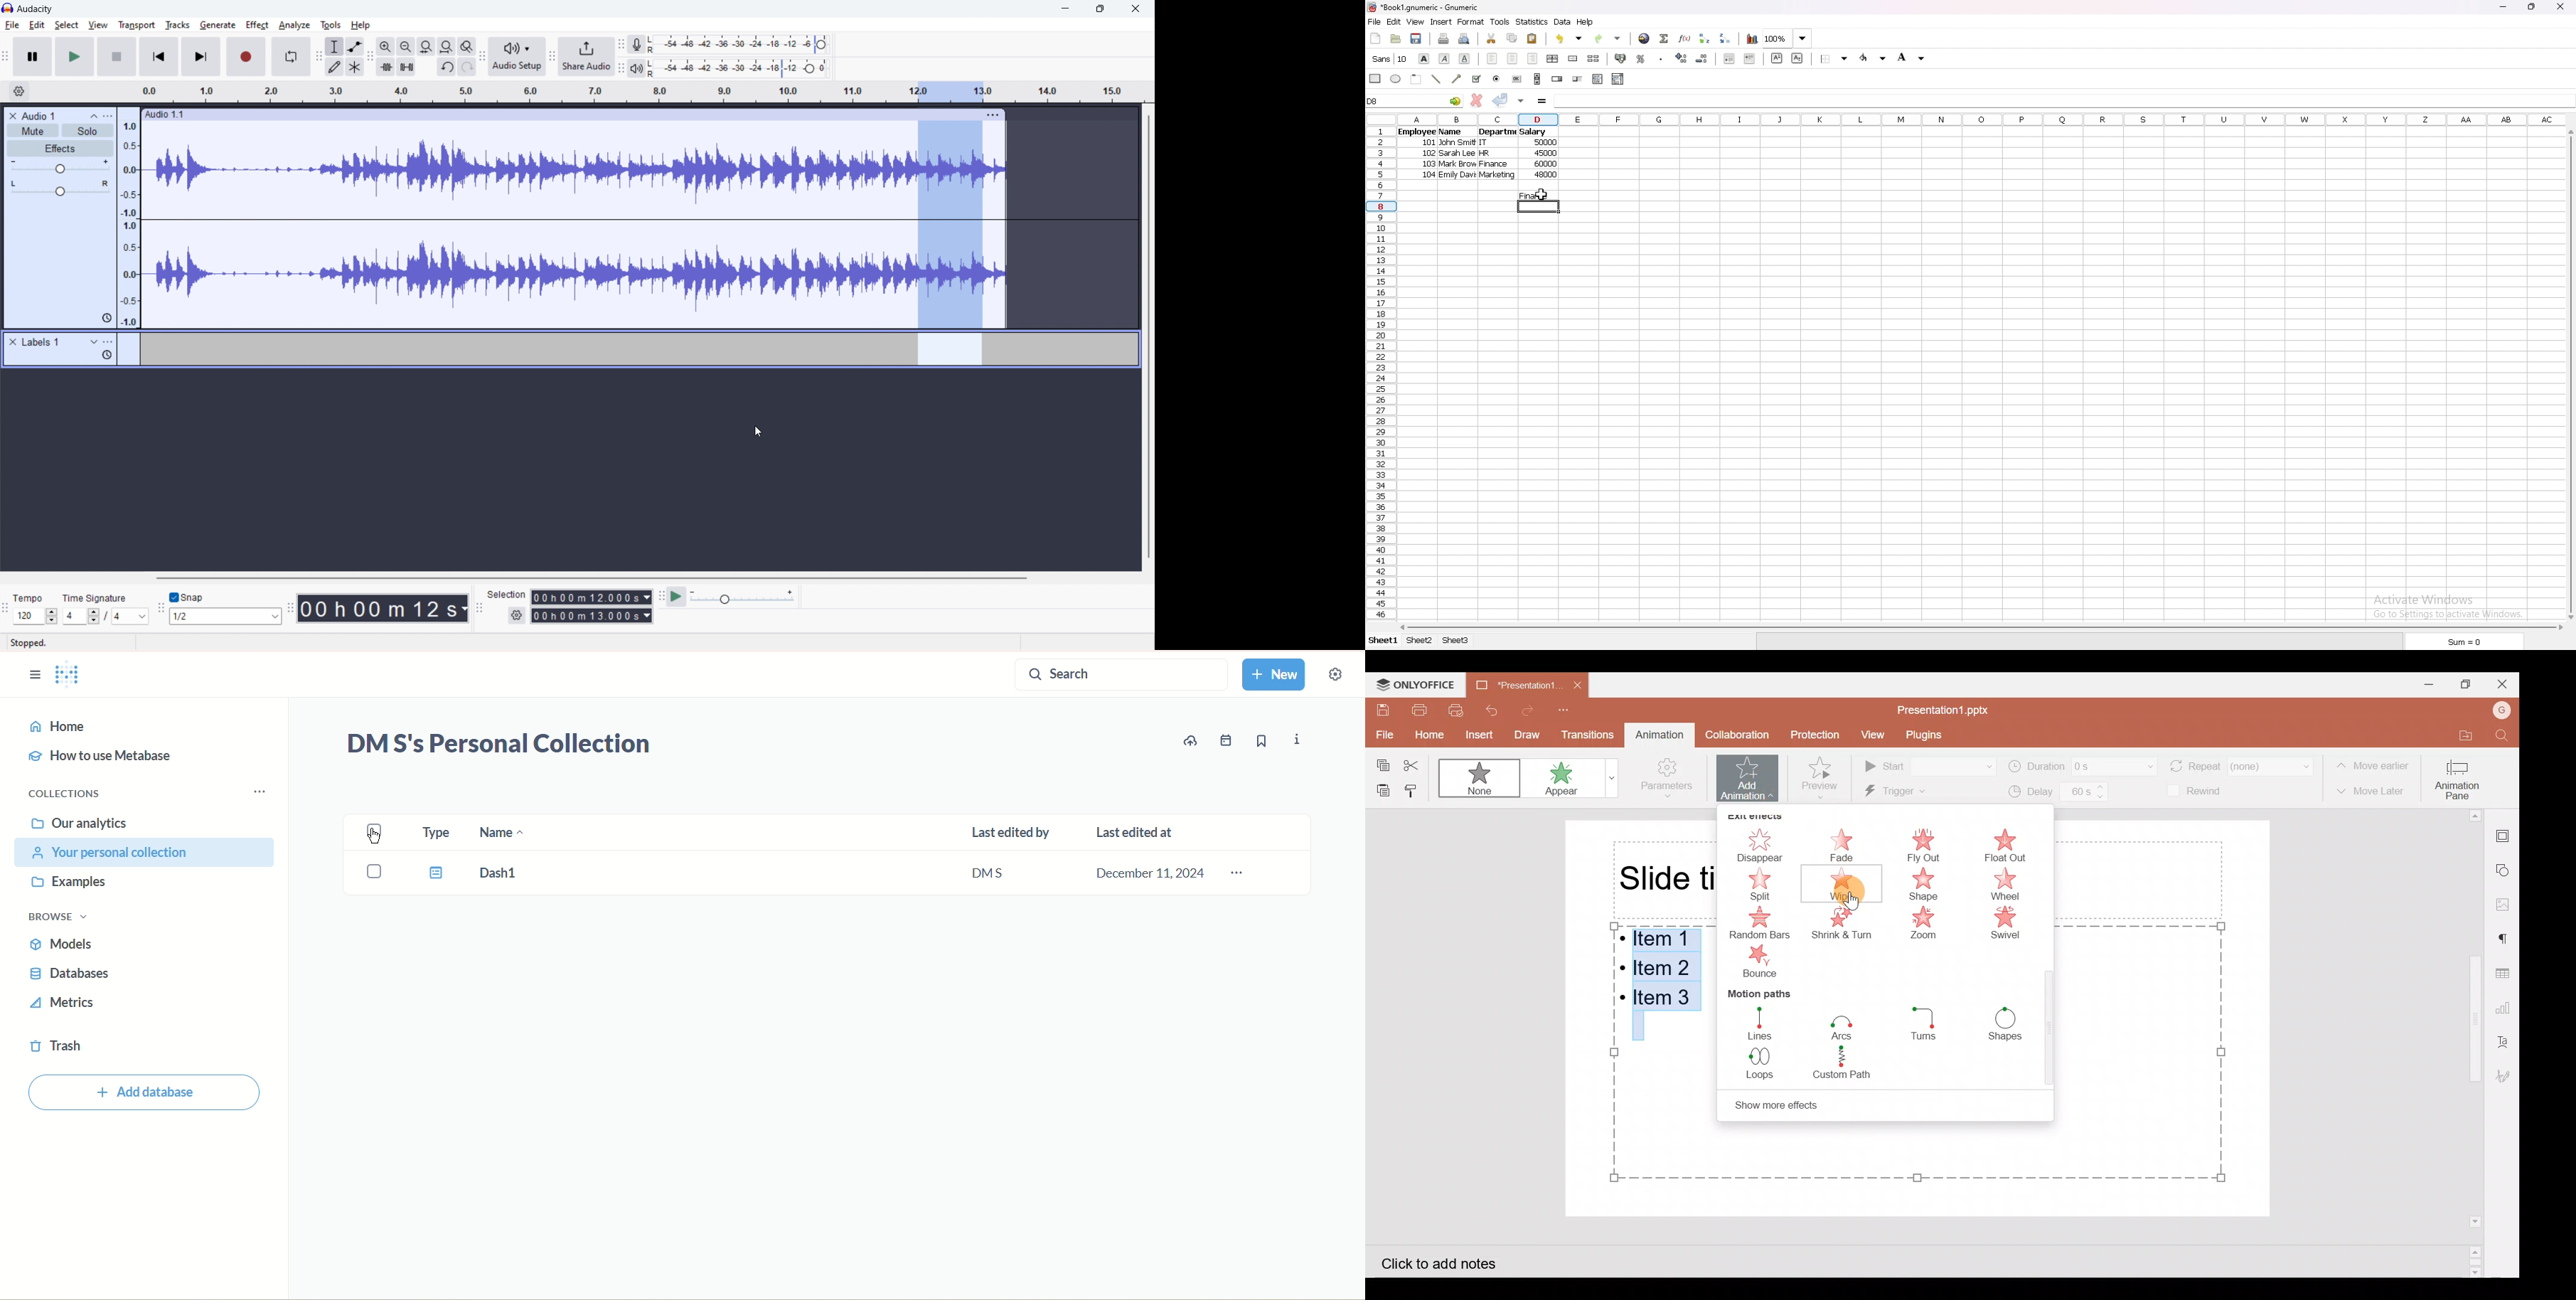 The image size is (2576, 1316). I want to click on draw tool, so click(335, 66).